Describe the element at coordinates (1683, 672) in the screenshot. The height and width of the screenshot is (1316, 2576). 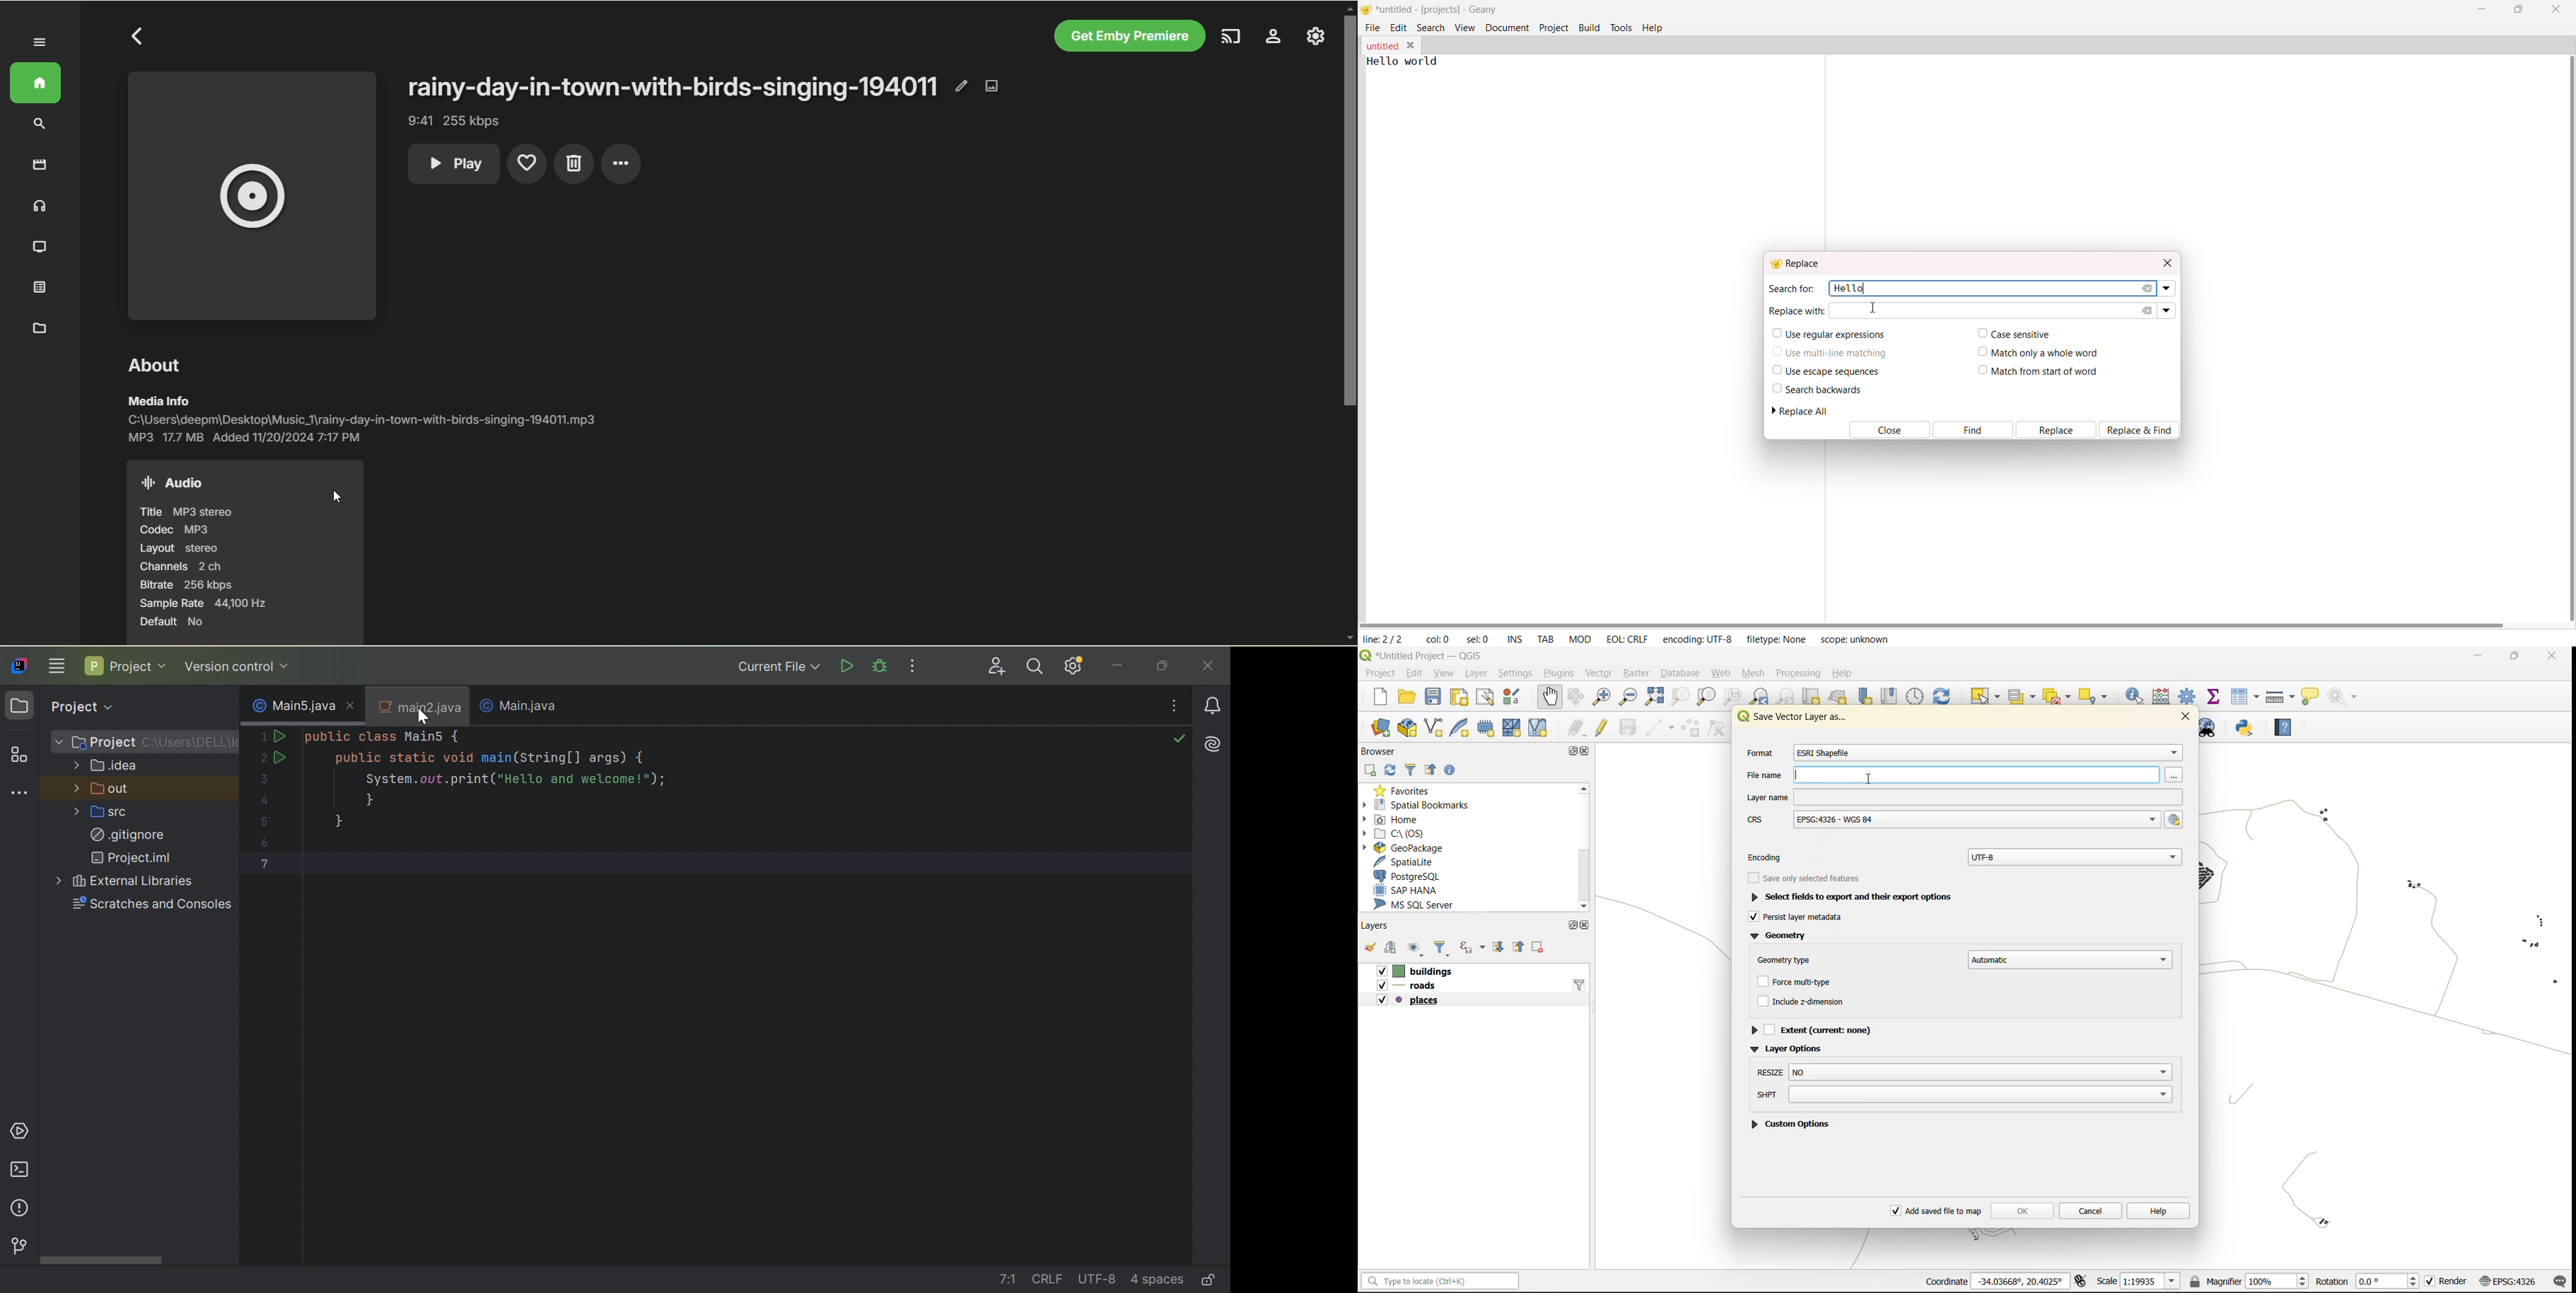
I see `database` at that location.